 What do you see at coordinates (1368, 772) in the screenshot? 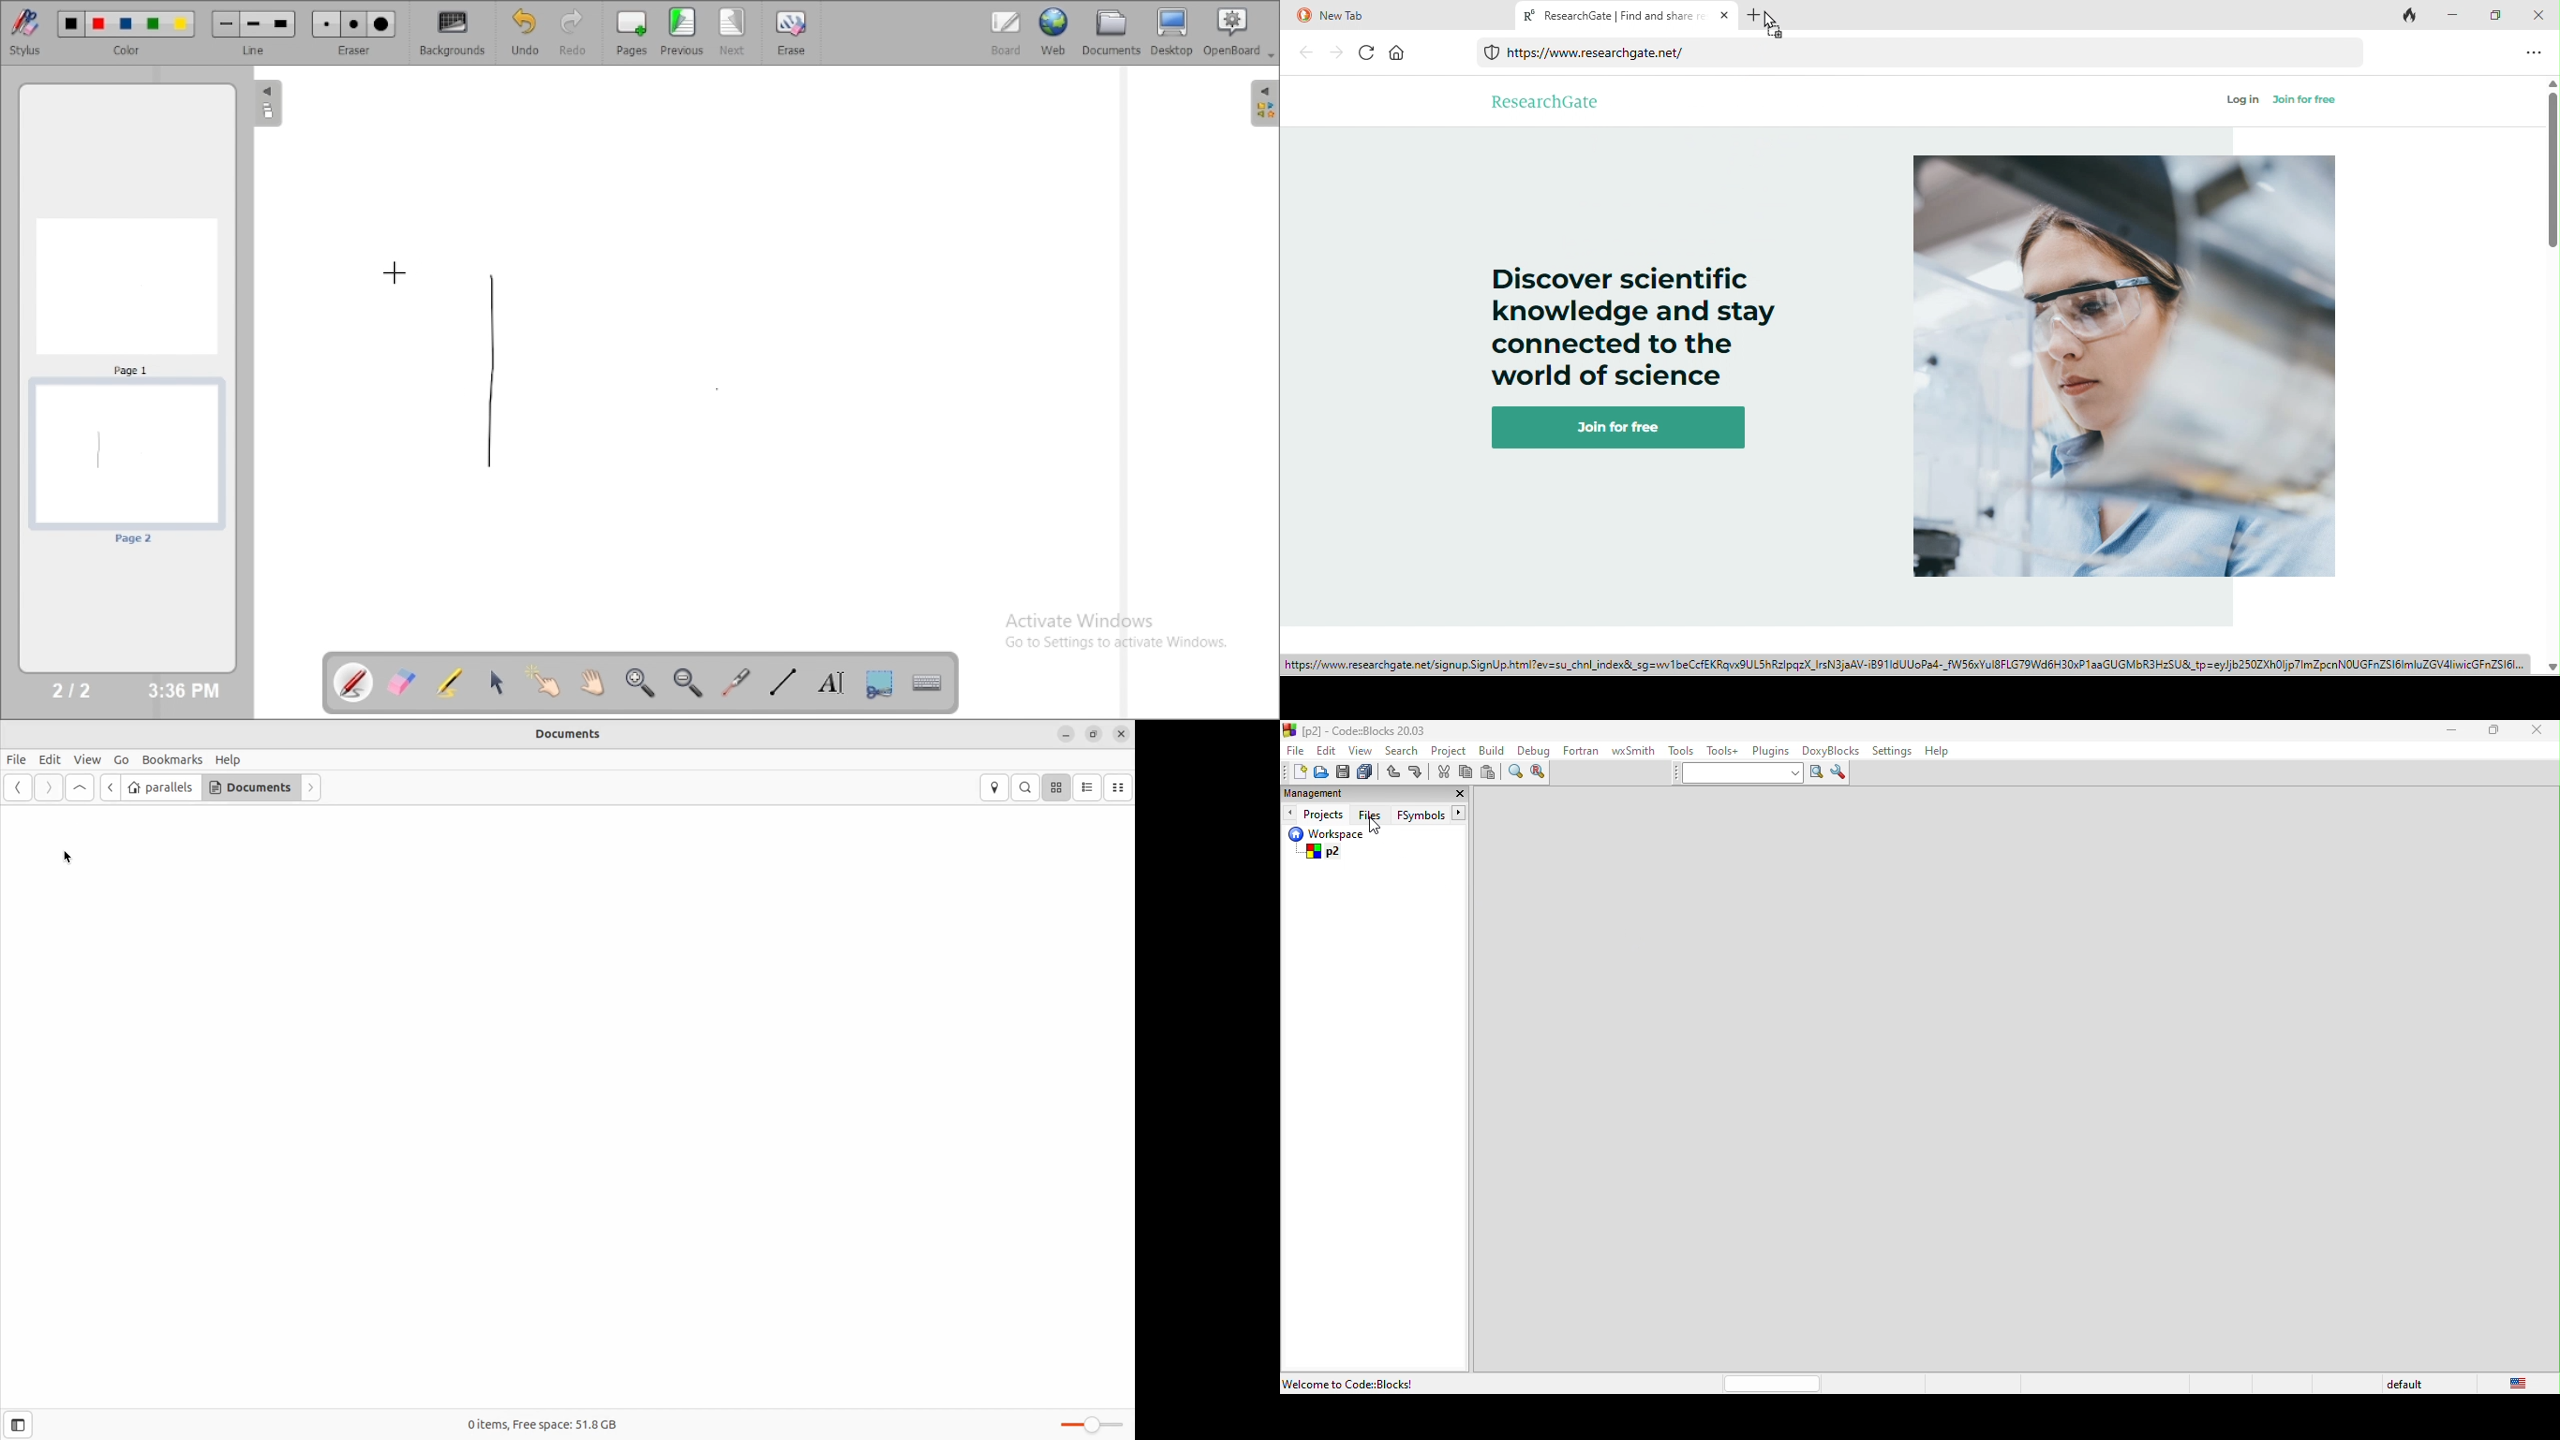
I see `save everything` at bounding box center [1368, 772].